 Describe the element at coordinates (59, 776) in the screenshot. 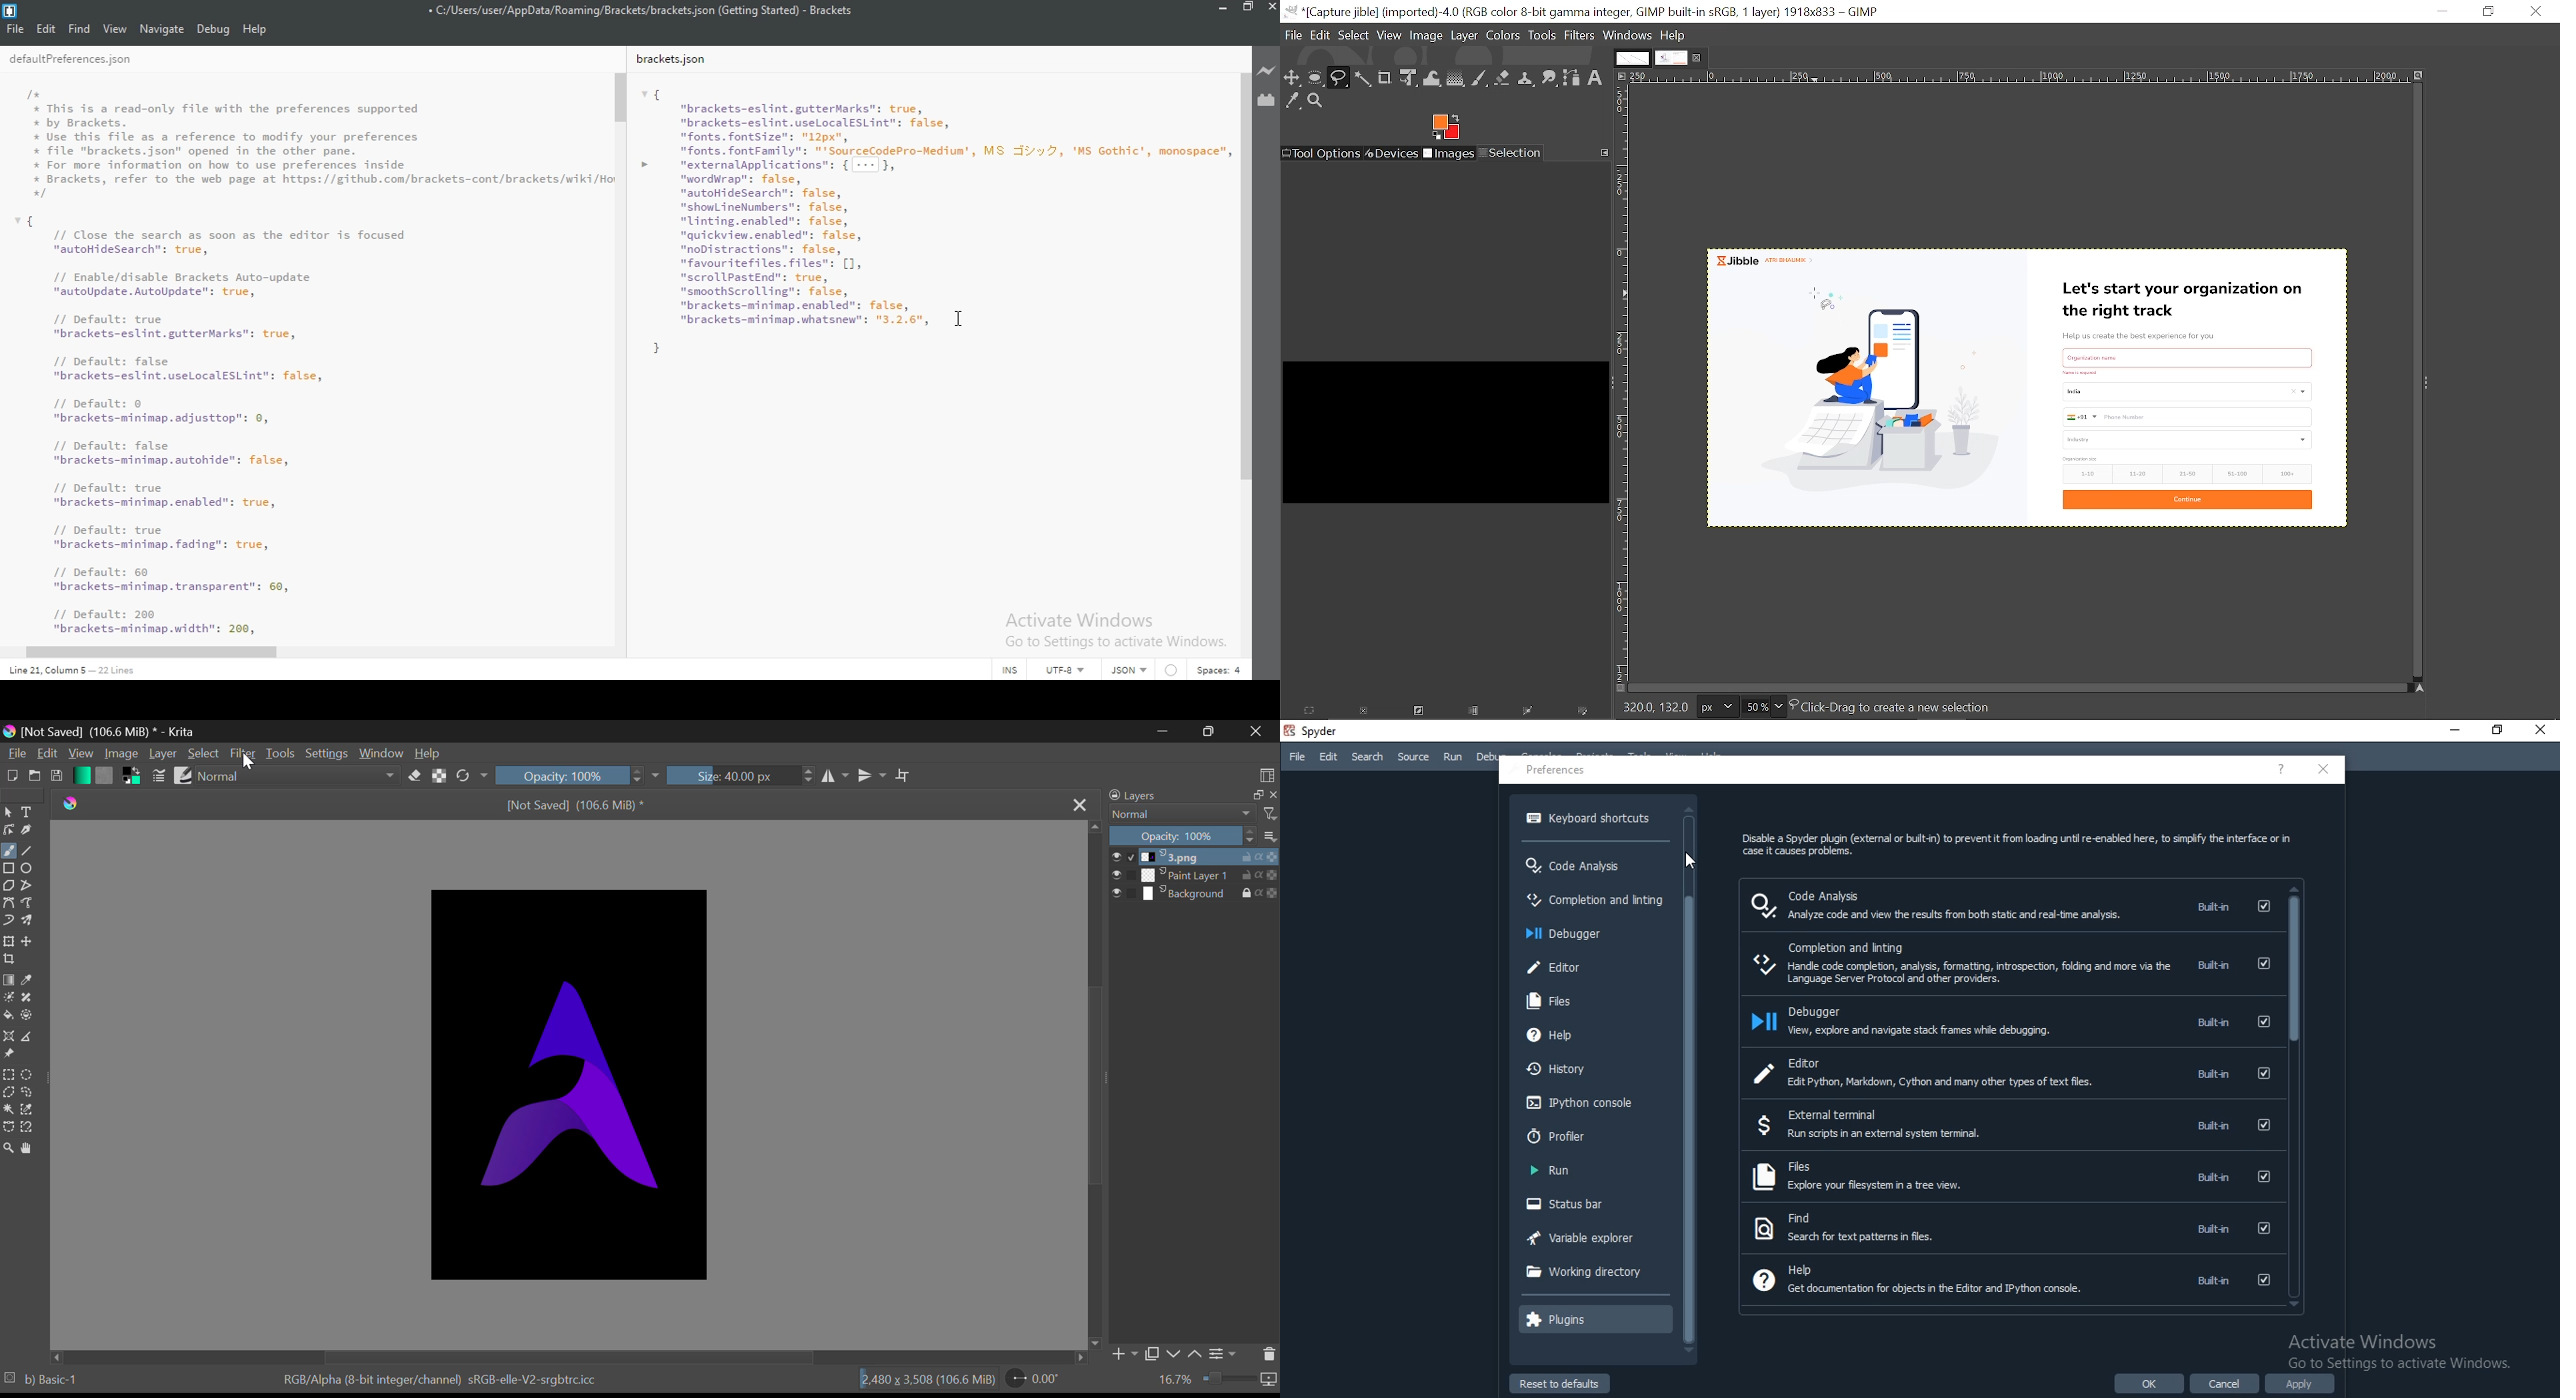

I see `Save` at that location.